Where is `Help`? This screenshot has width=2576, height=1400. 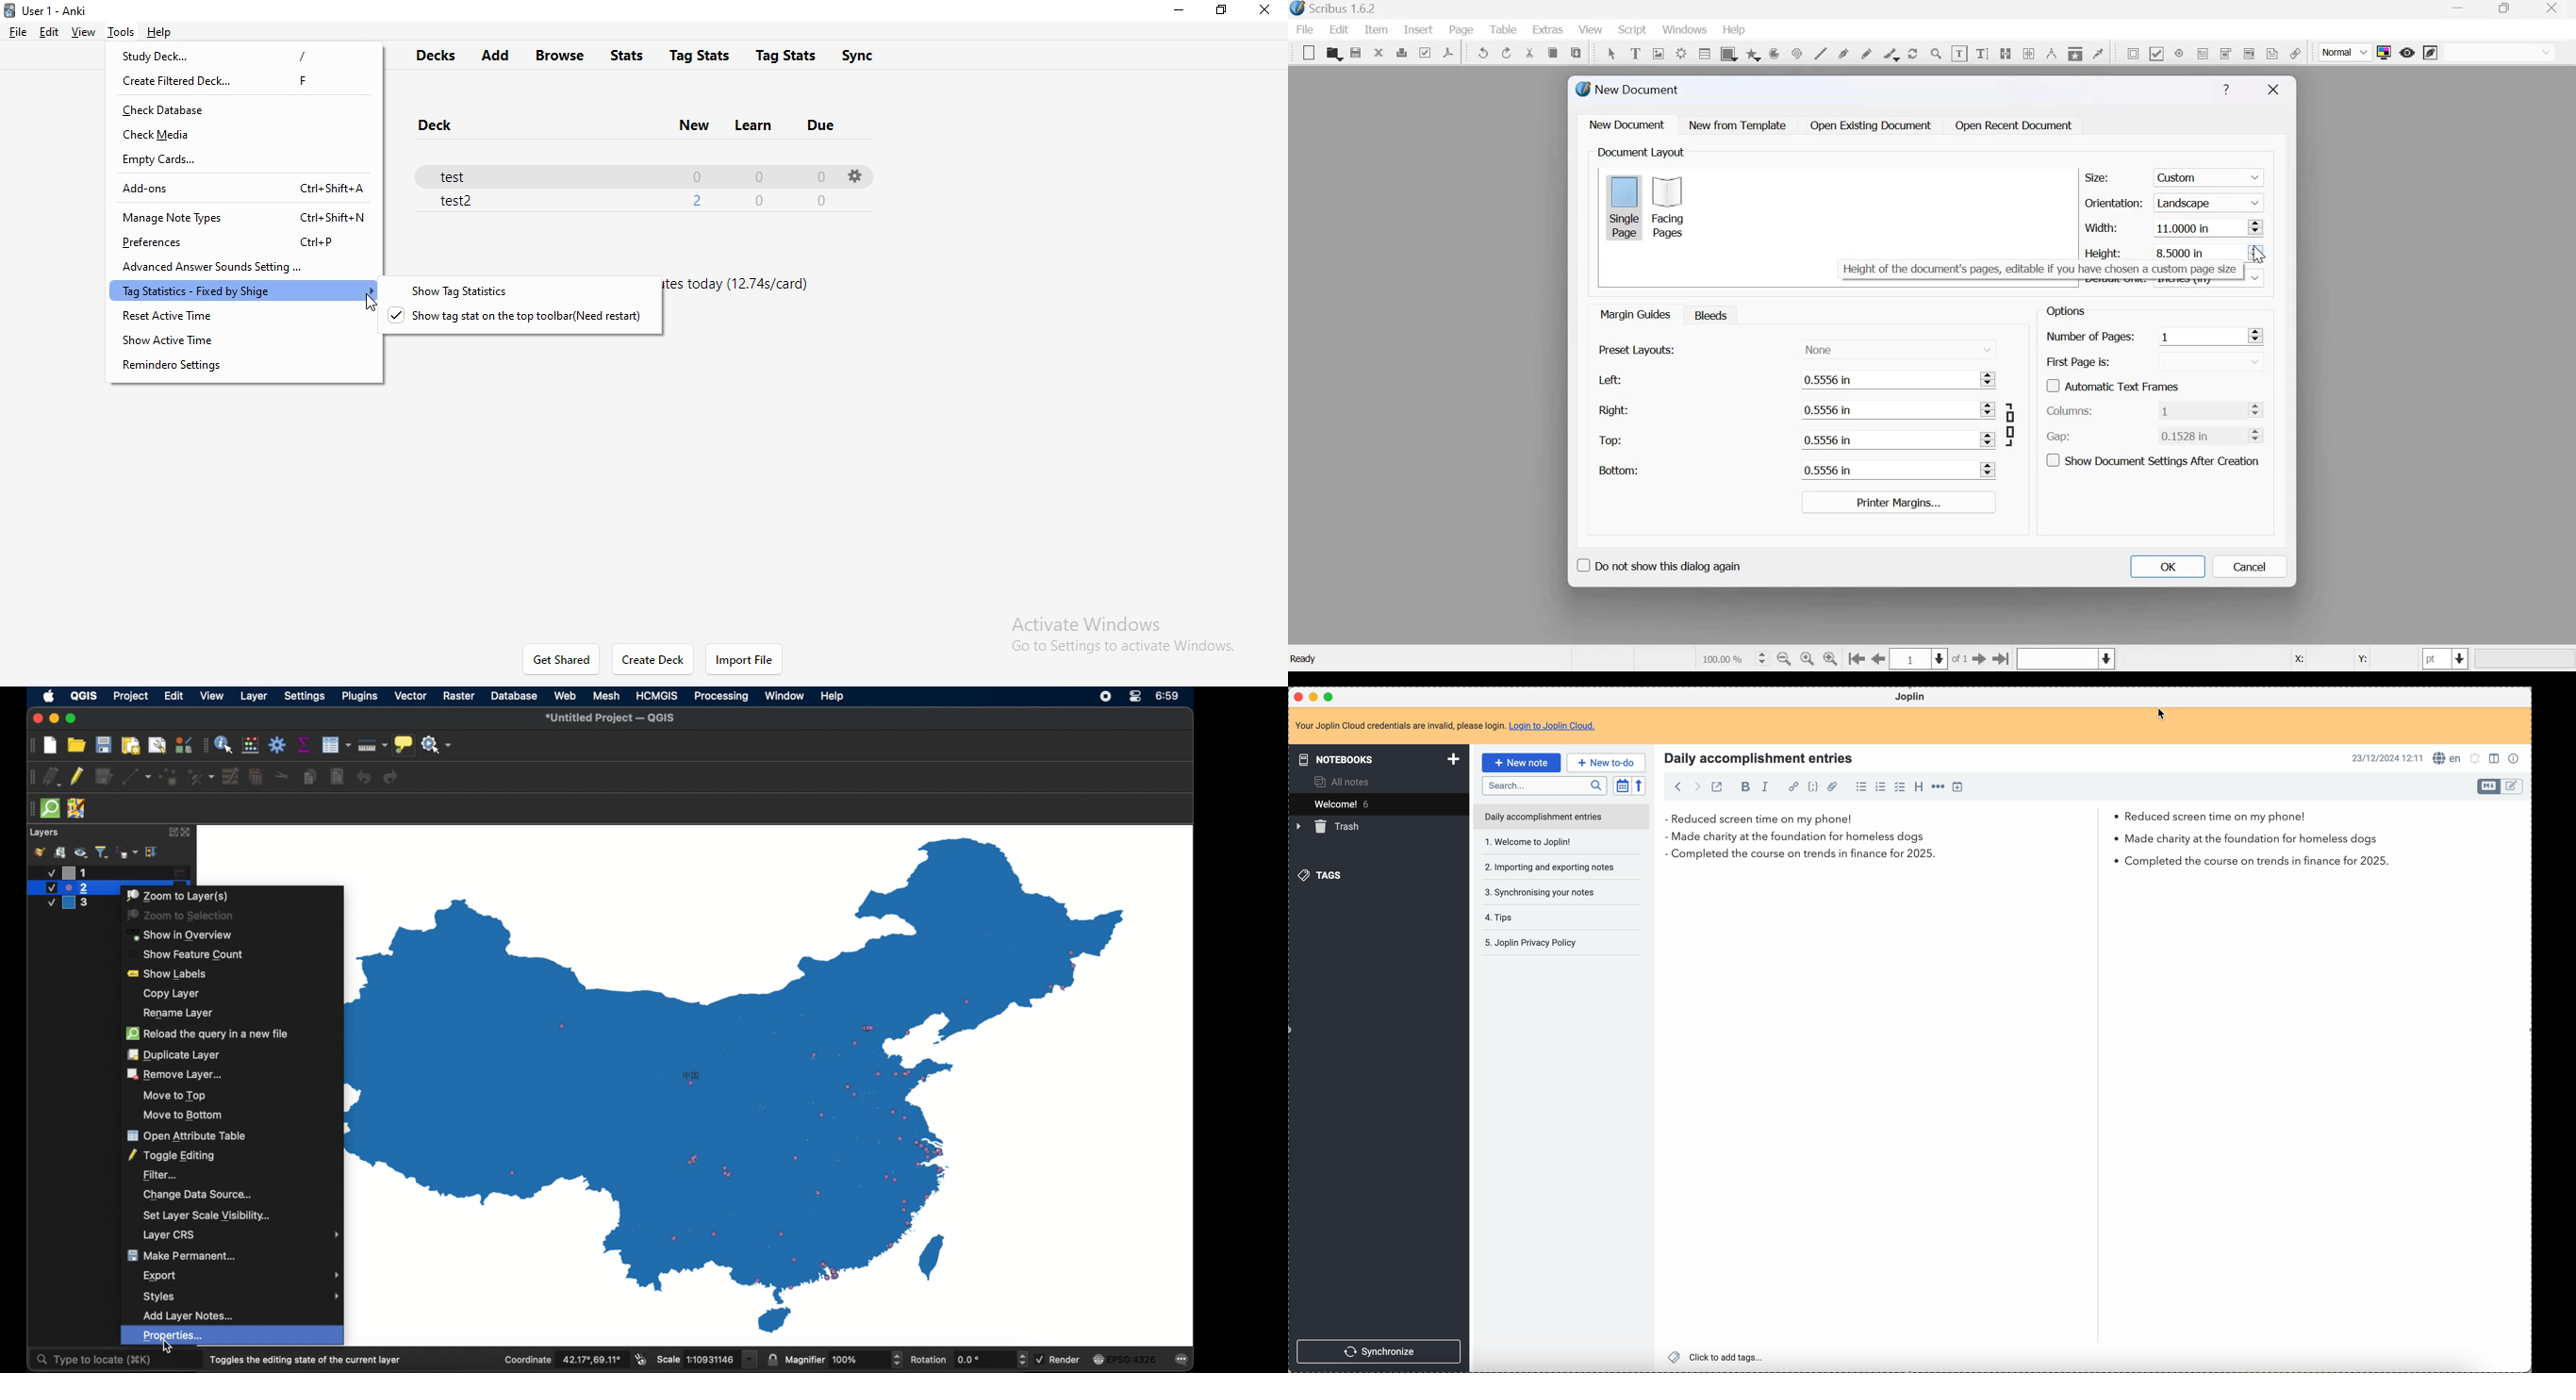
Help is located at coordinates (2226, 90).